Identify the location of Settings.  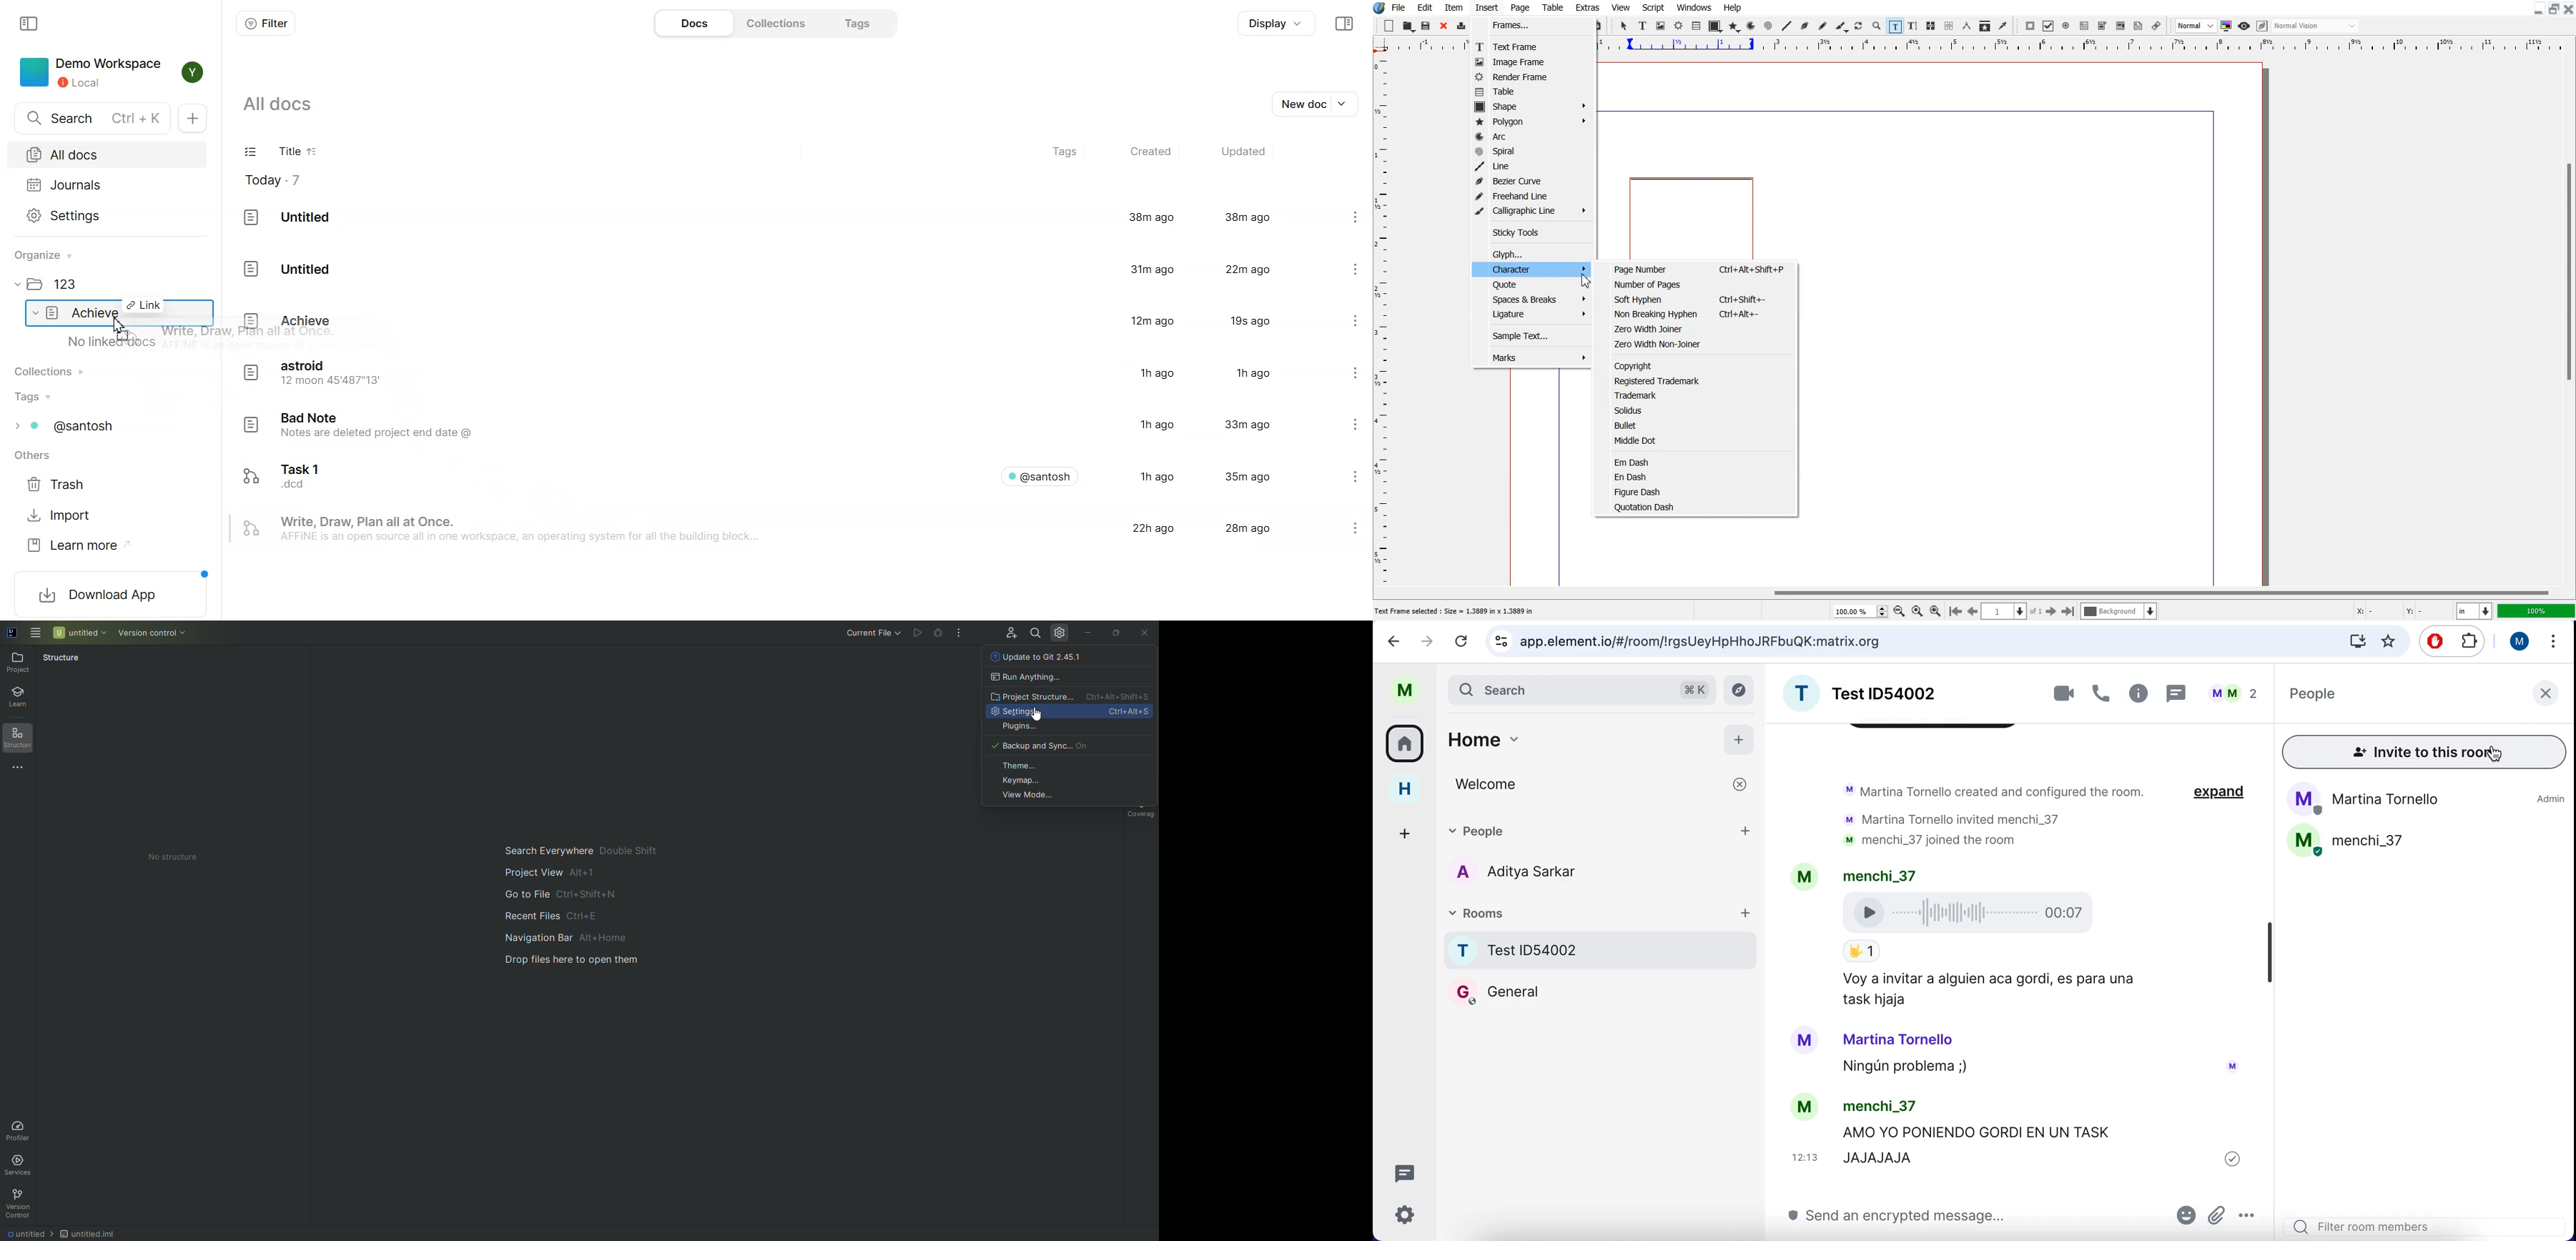
(1341, 218).